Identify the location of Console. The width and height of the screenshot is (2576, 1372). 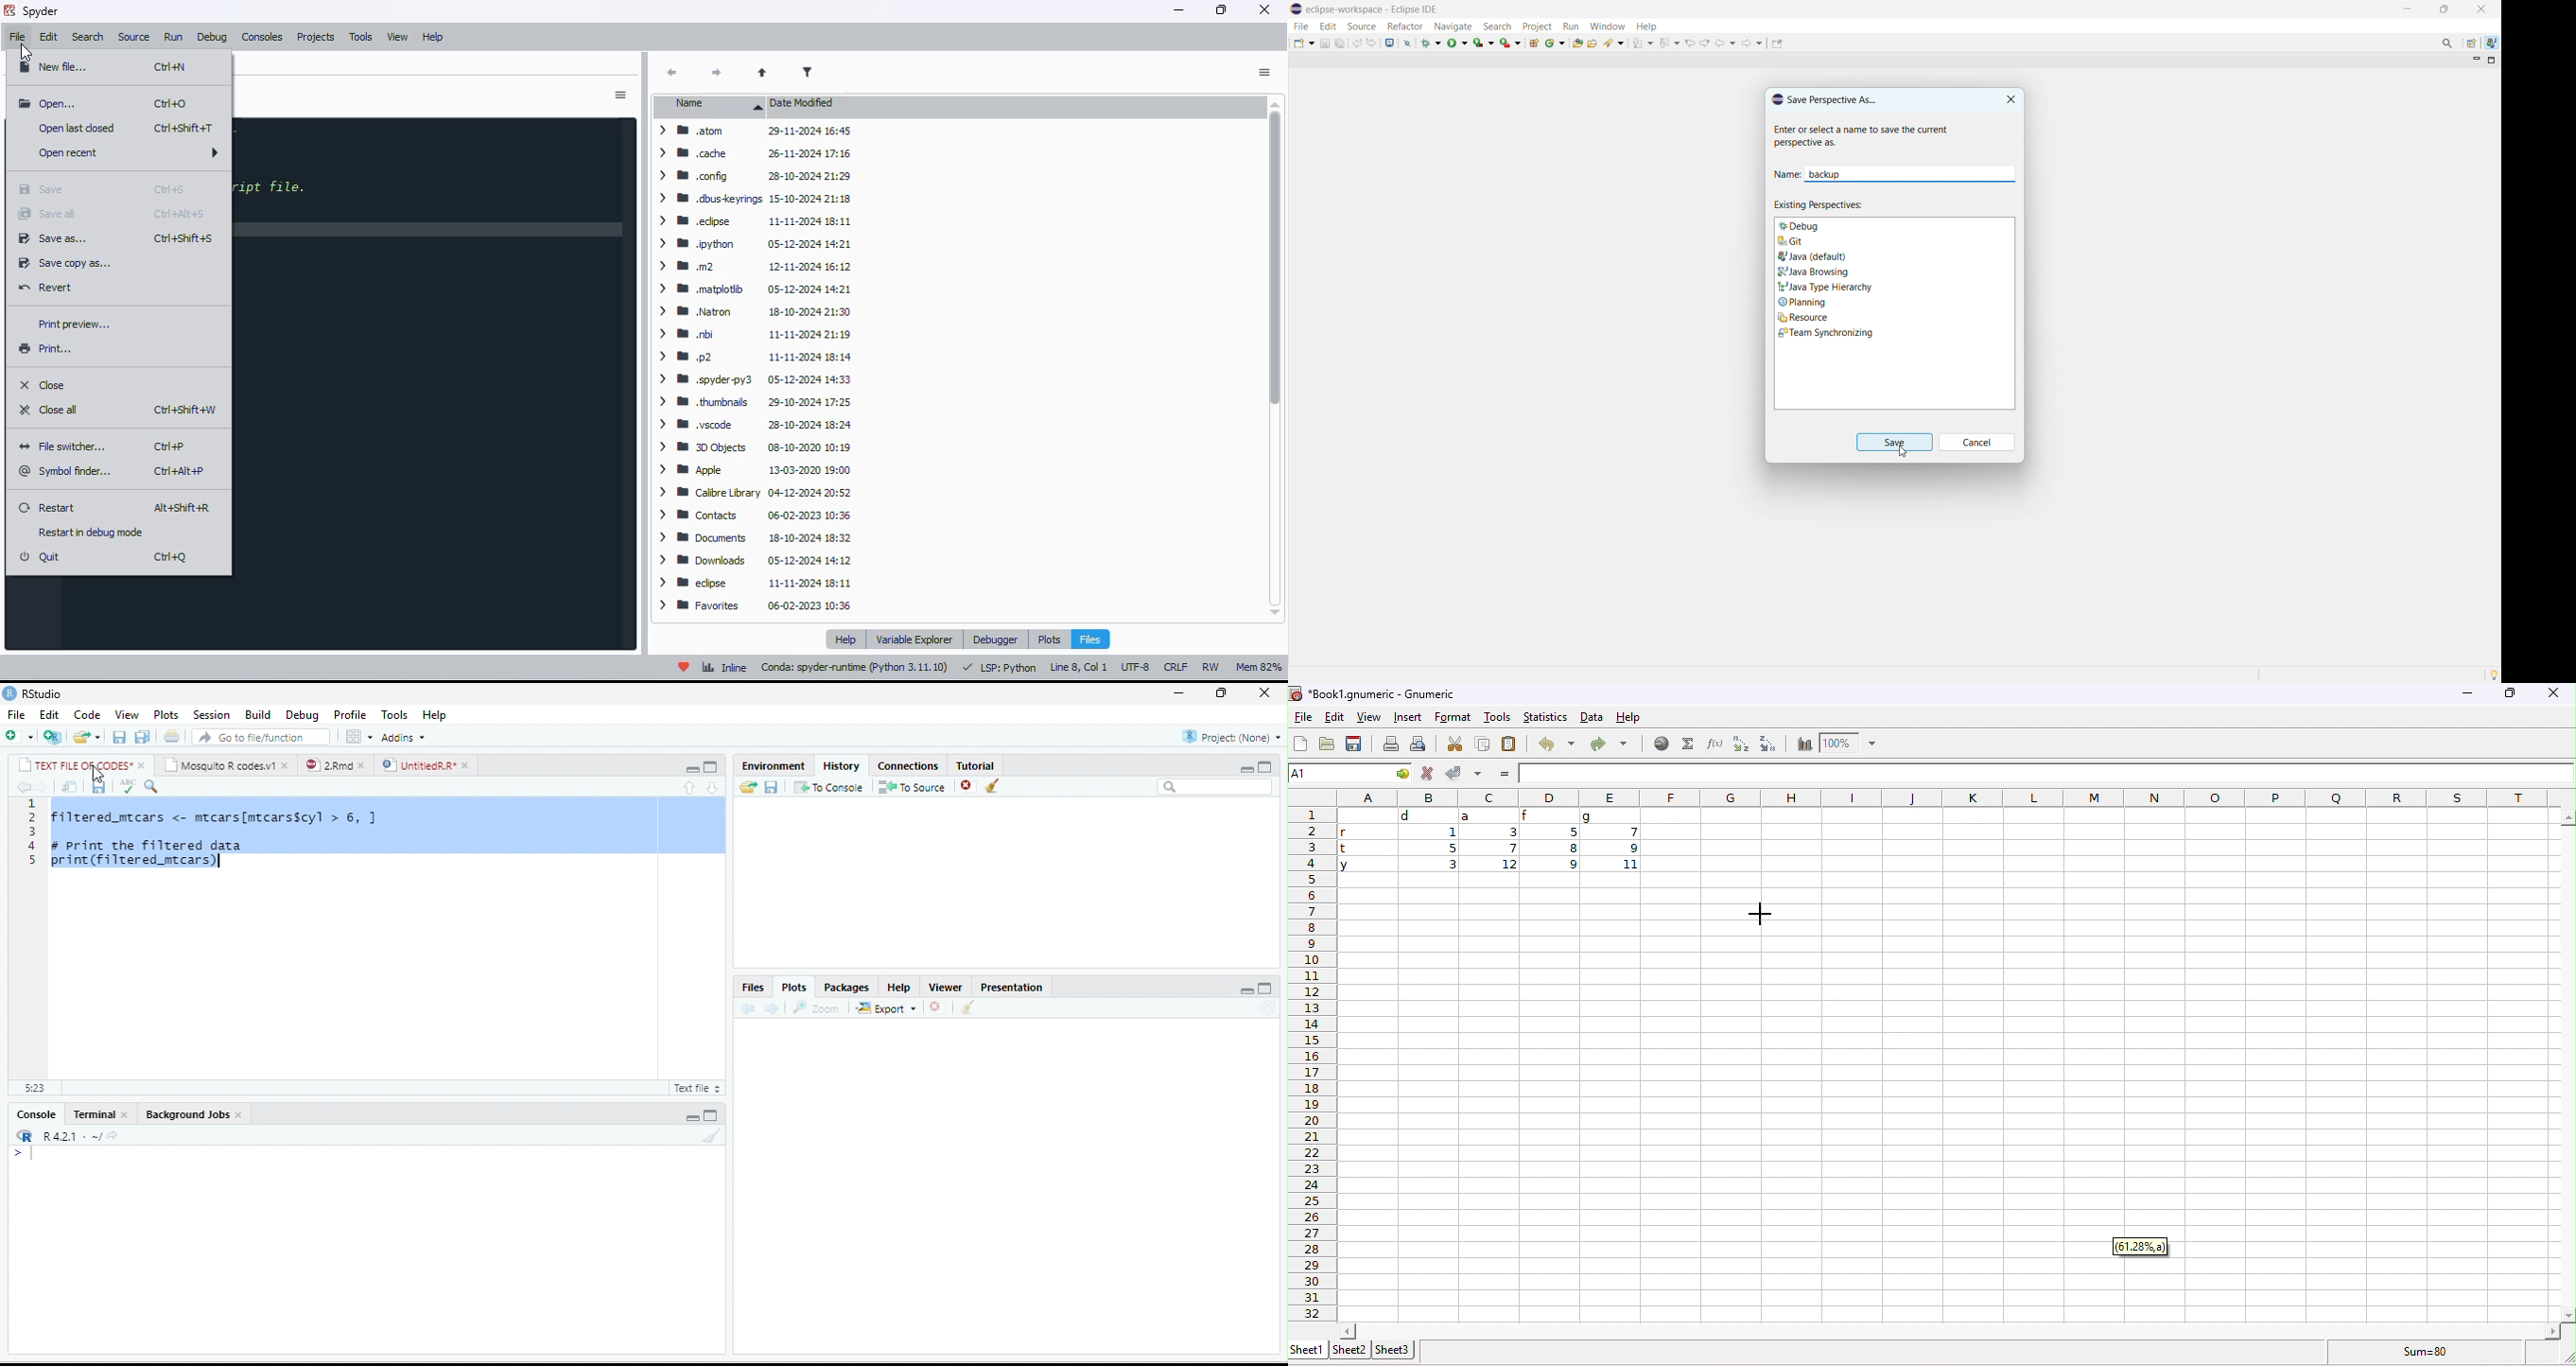
(35, 1115).